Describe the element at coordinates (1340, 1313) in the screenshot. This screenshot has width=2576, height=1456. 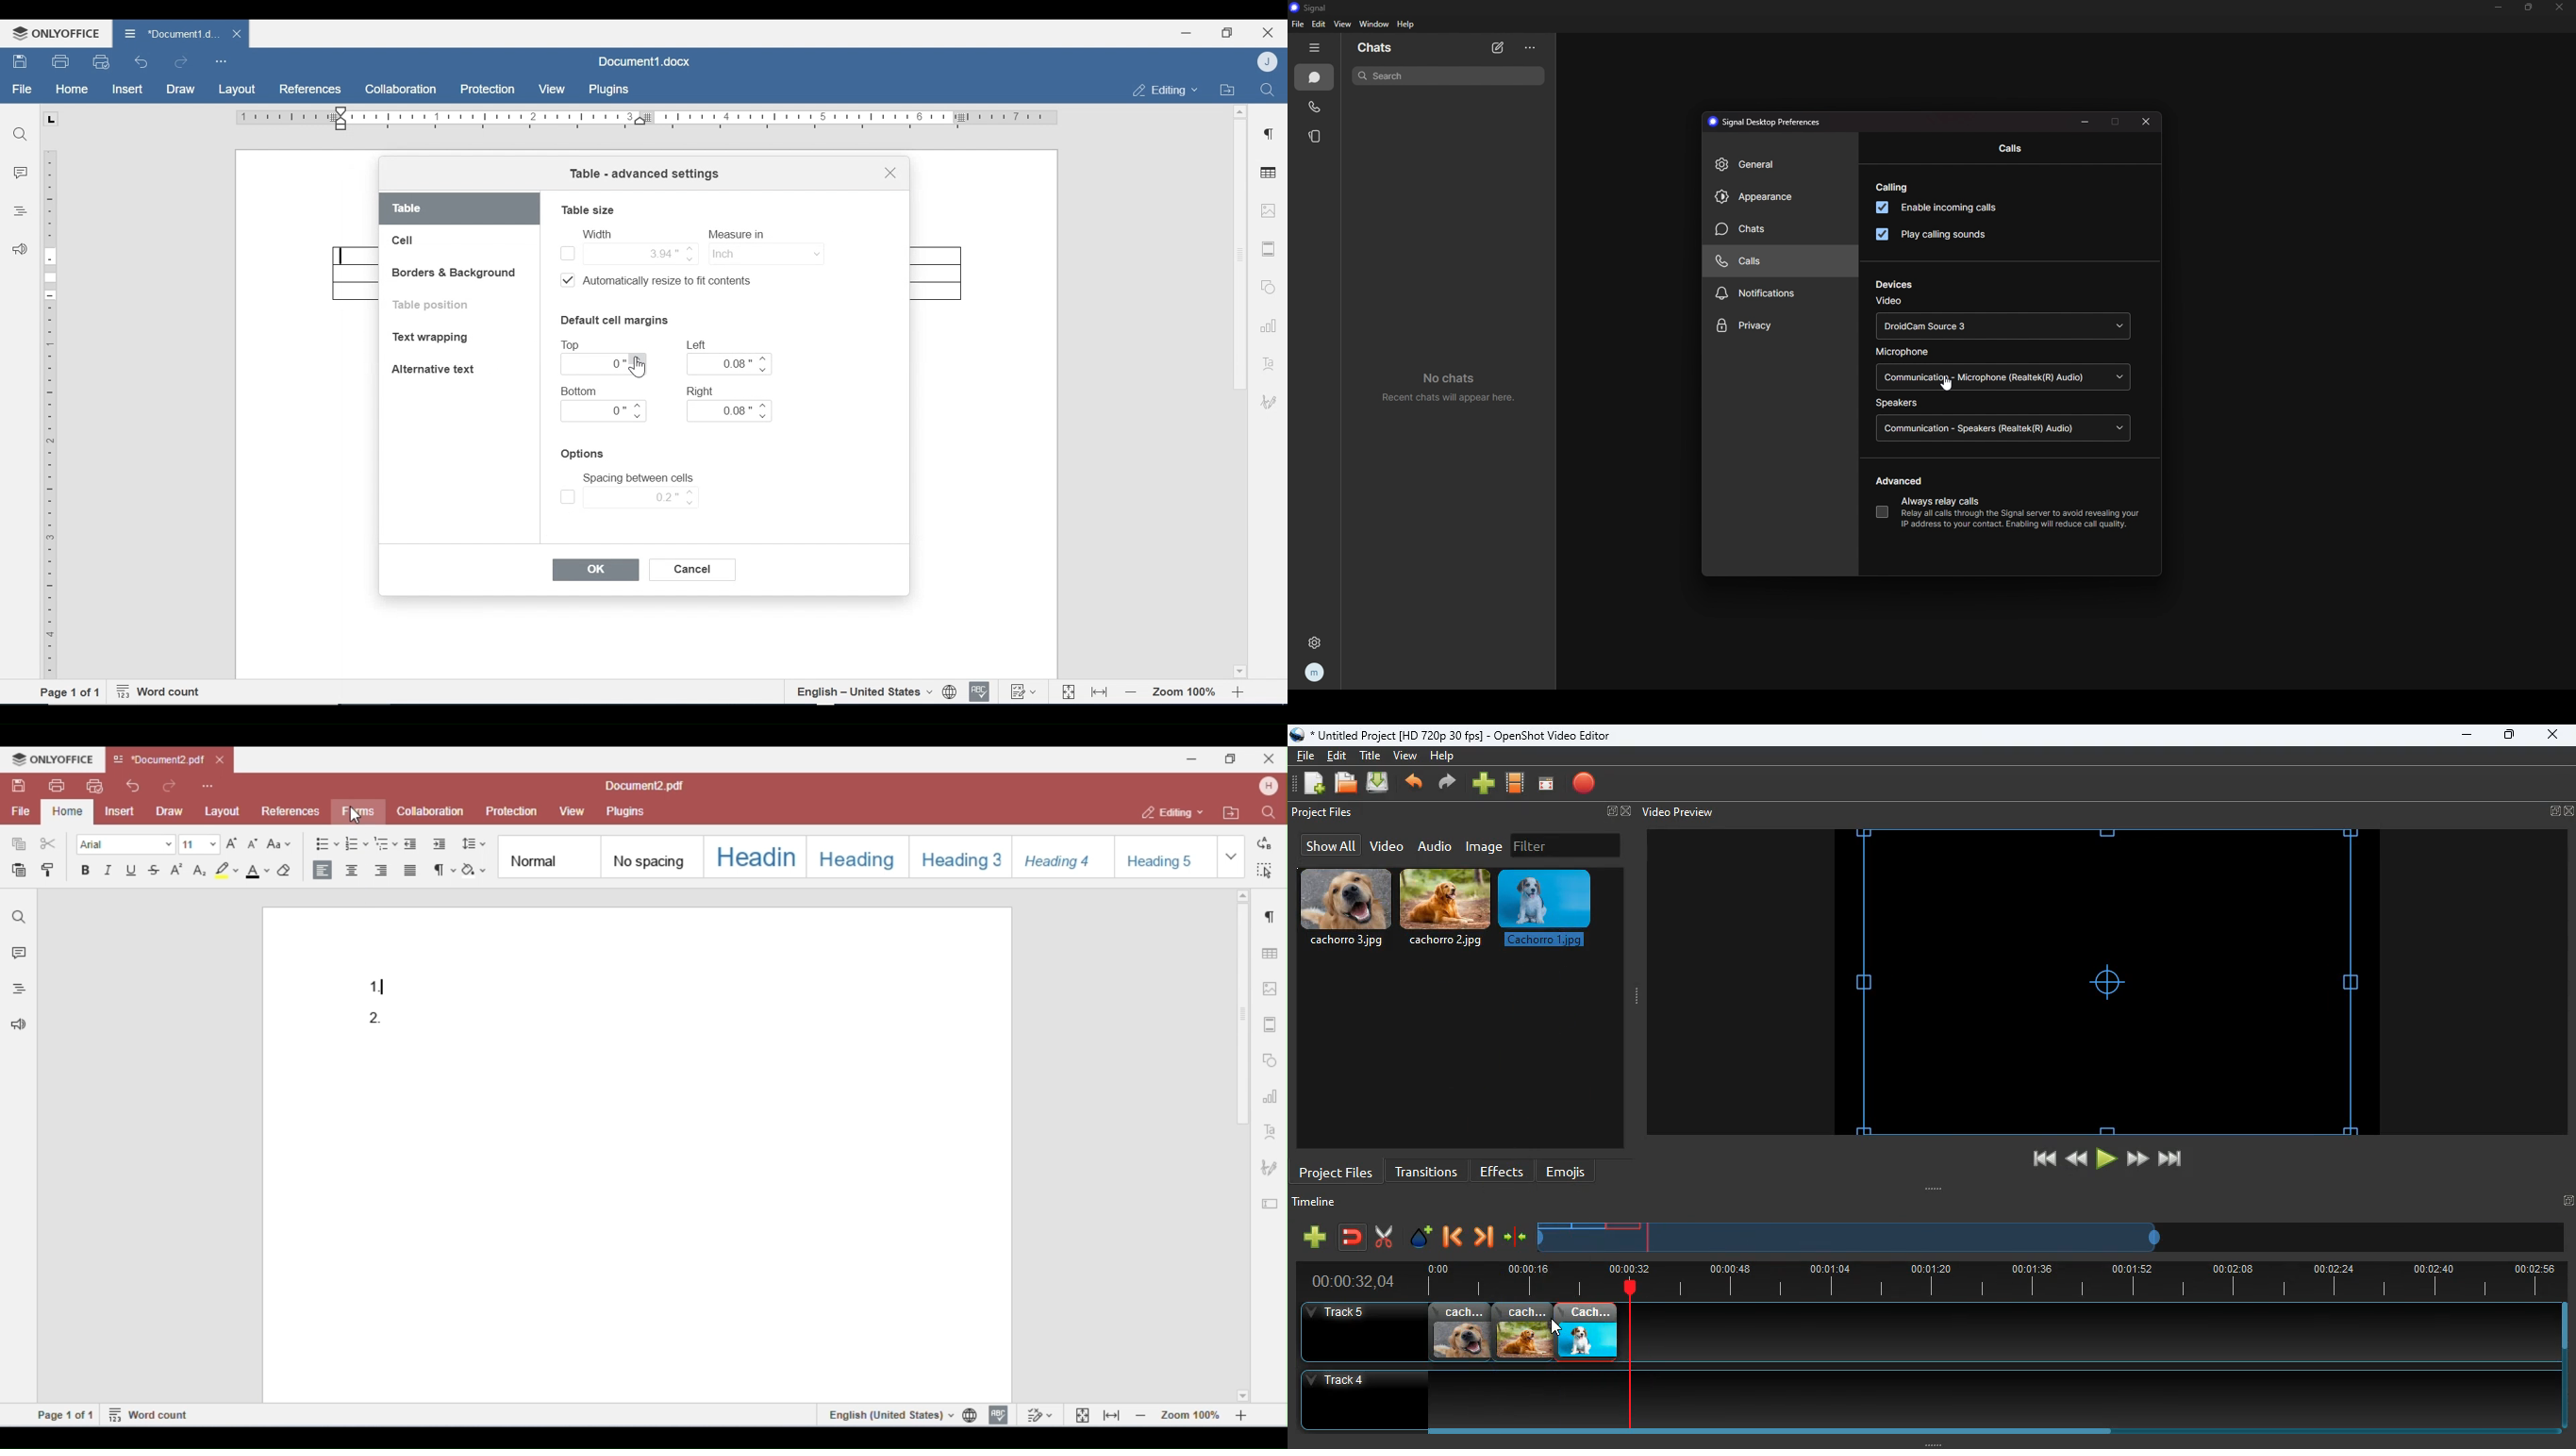
I see `track 5` at that location.